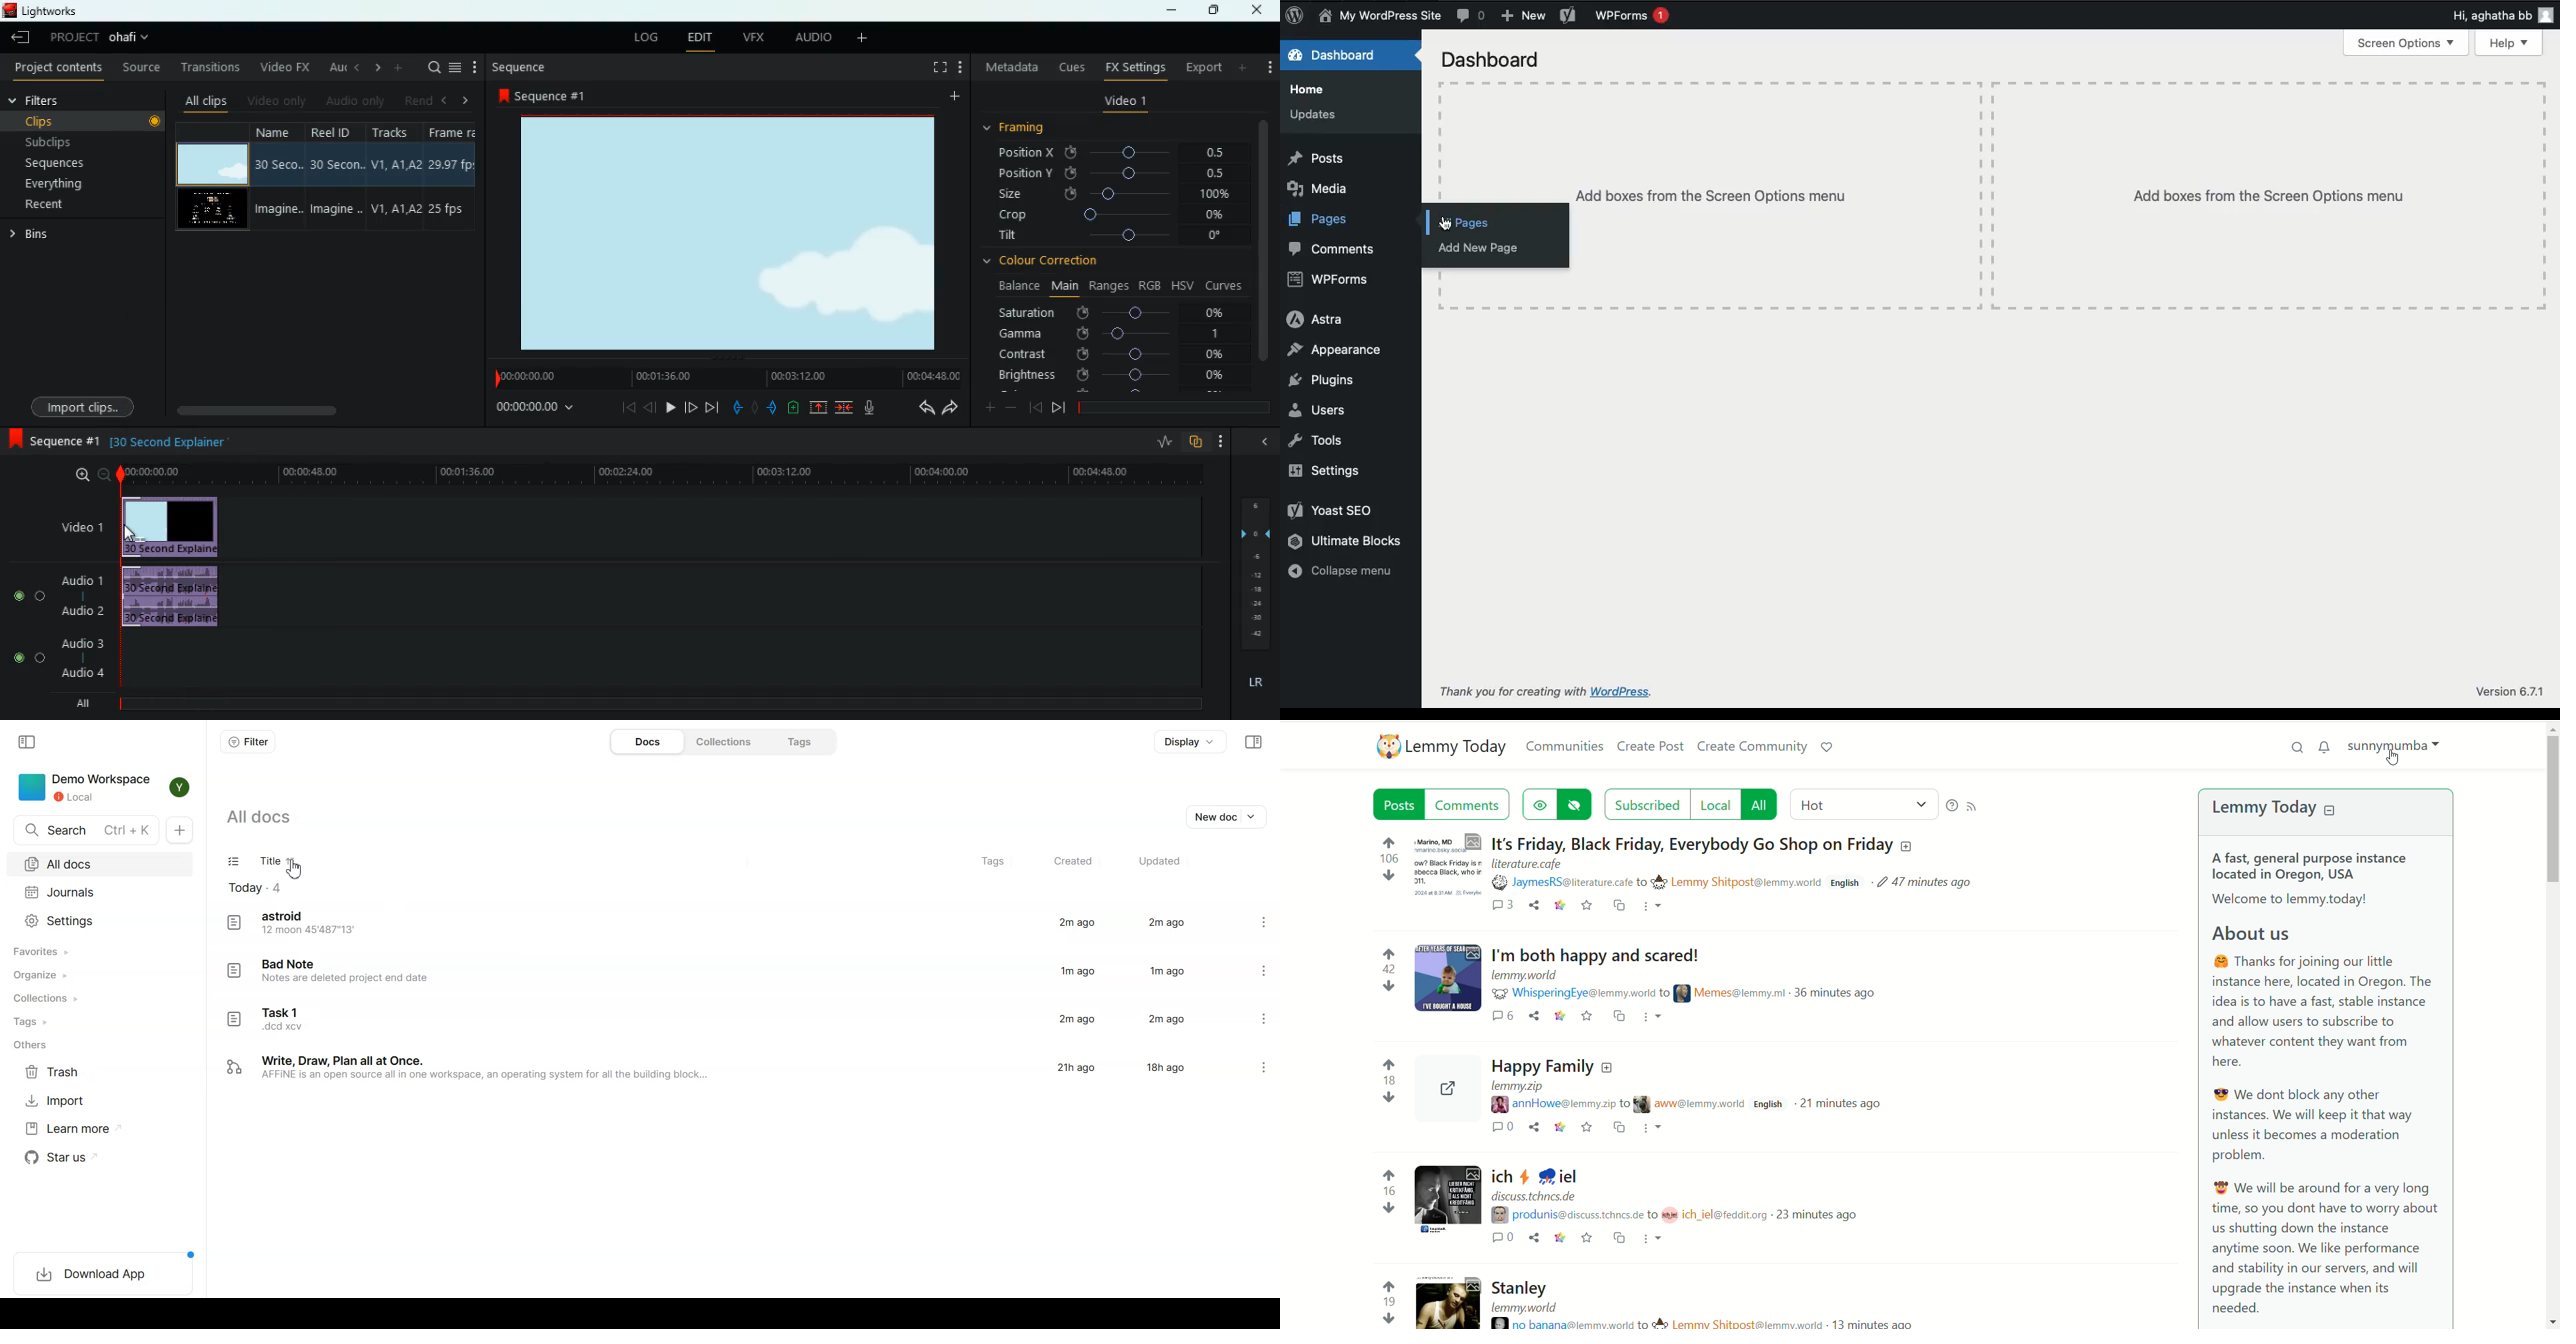  What do you see at coordinates (1118, 216) in the screenshot?
I see `crop` at bounding box center [1118, 216].